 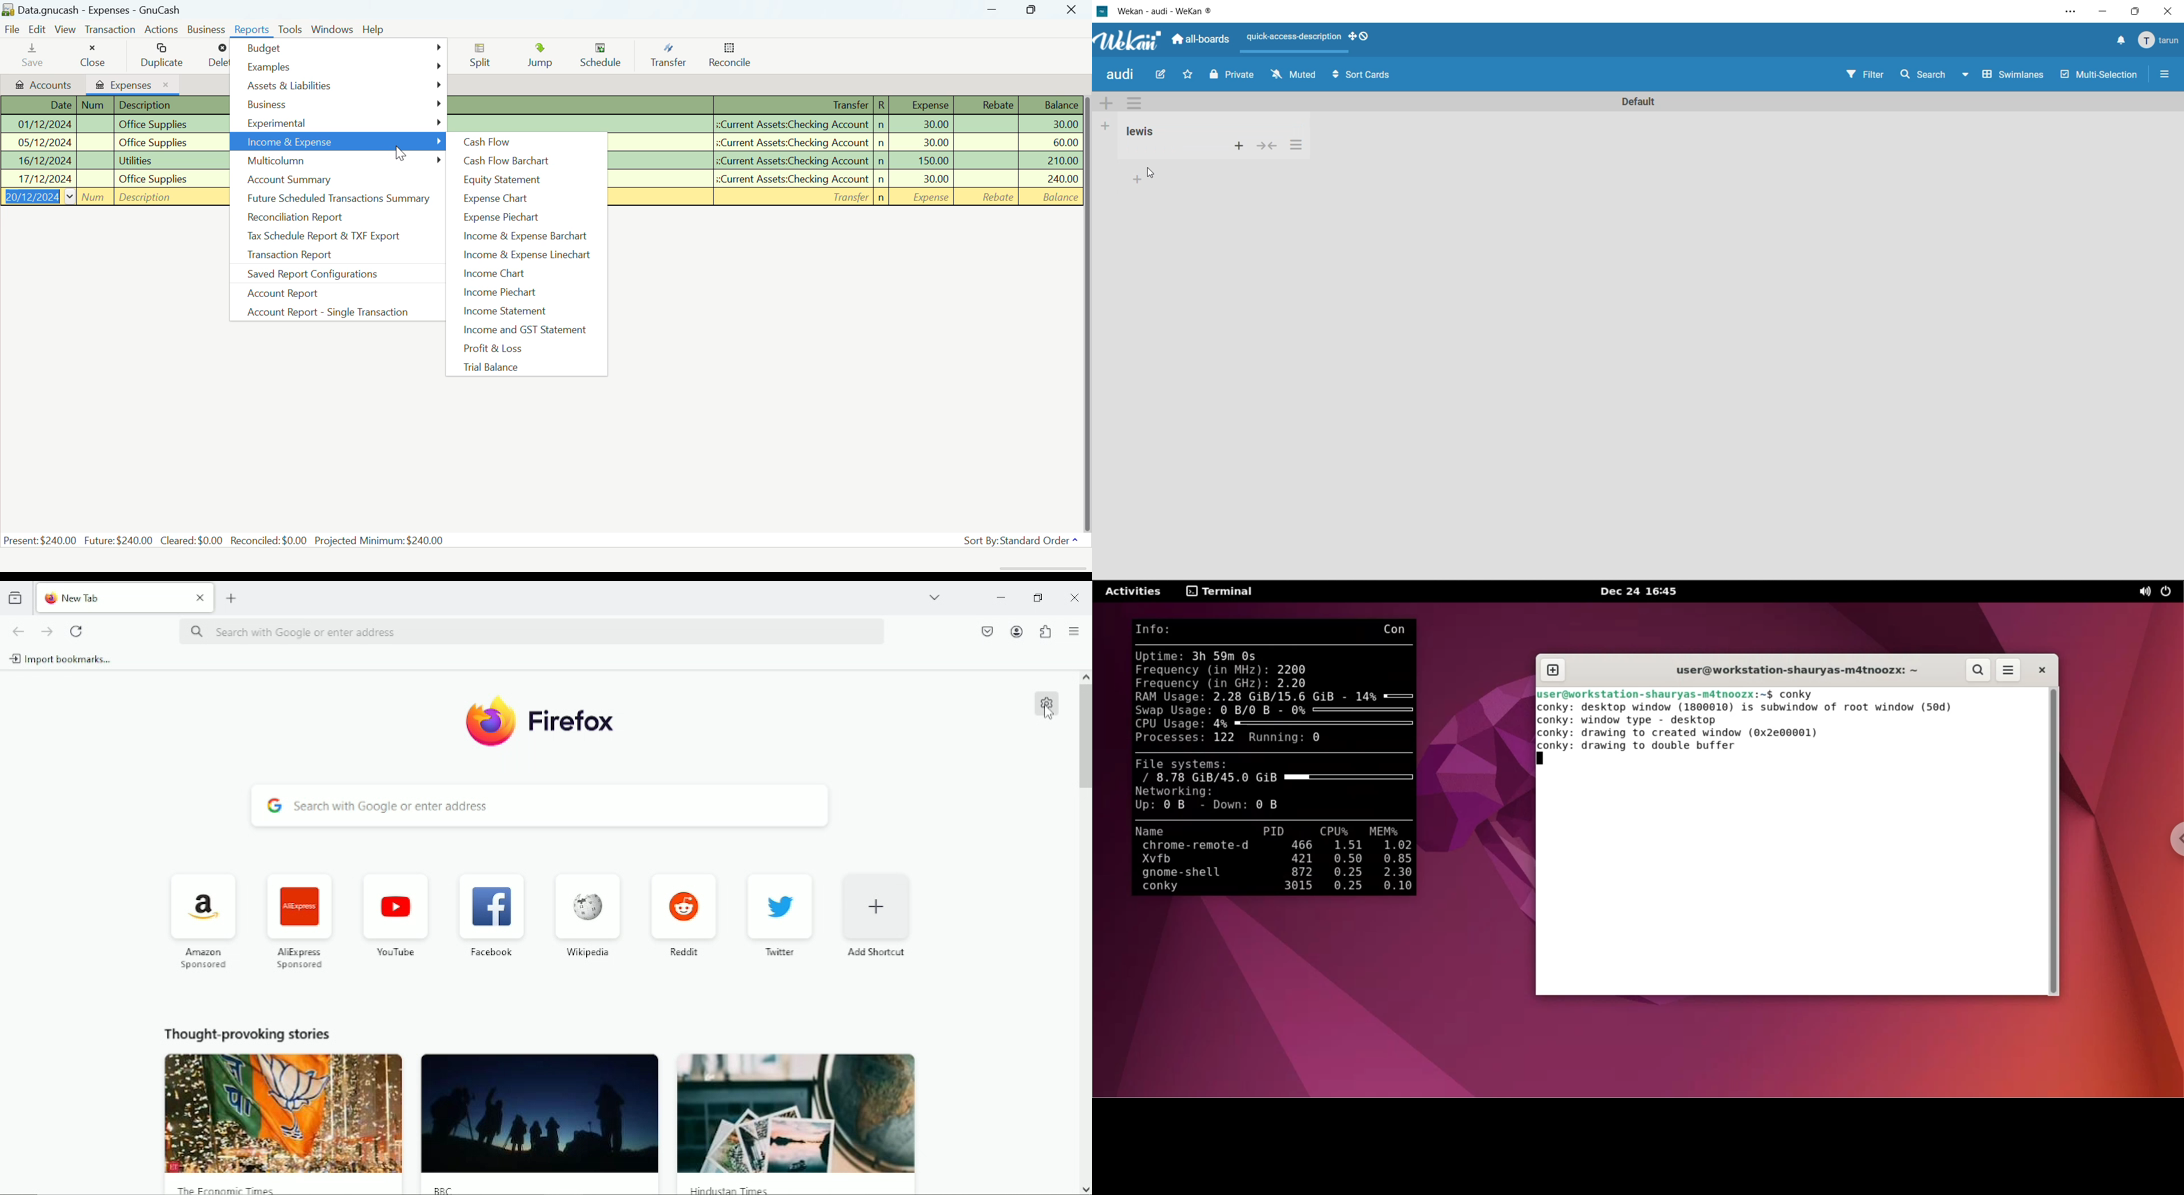 I want to click on Go forward, so click(x=46, y=631).